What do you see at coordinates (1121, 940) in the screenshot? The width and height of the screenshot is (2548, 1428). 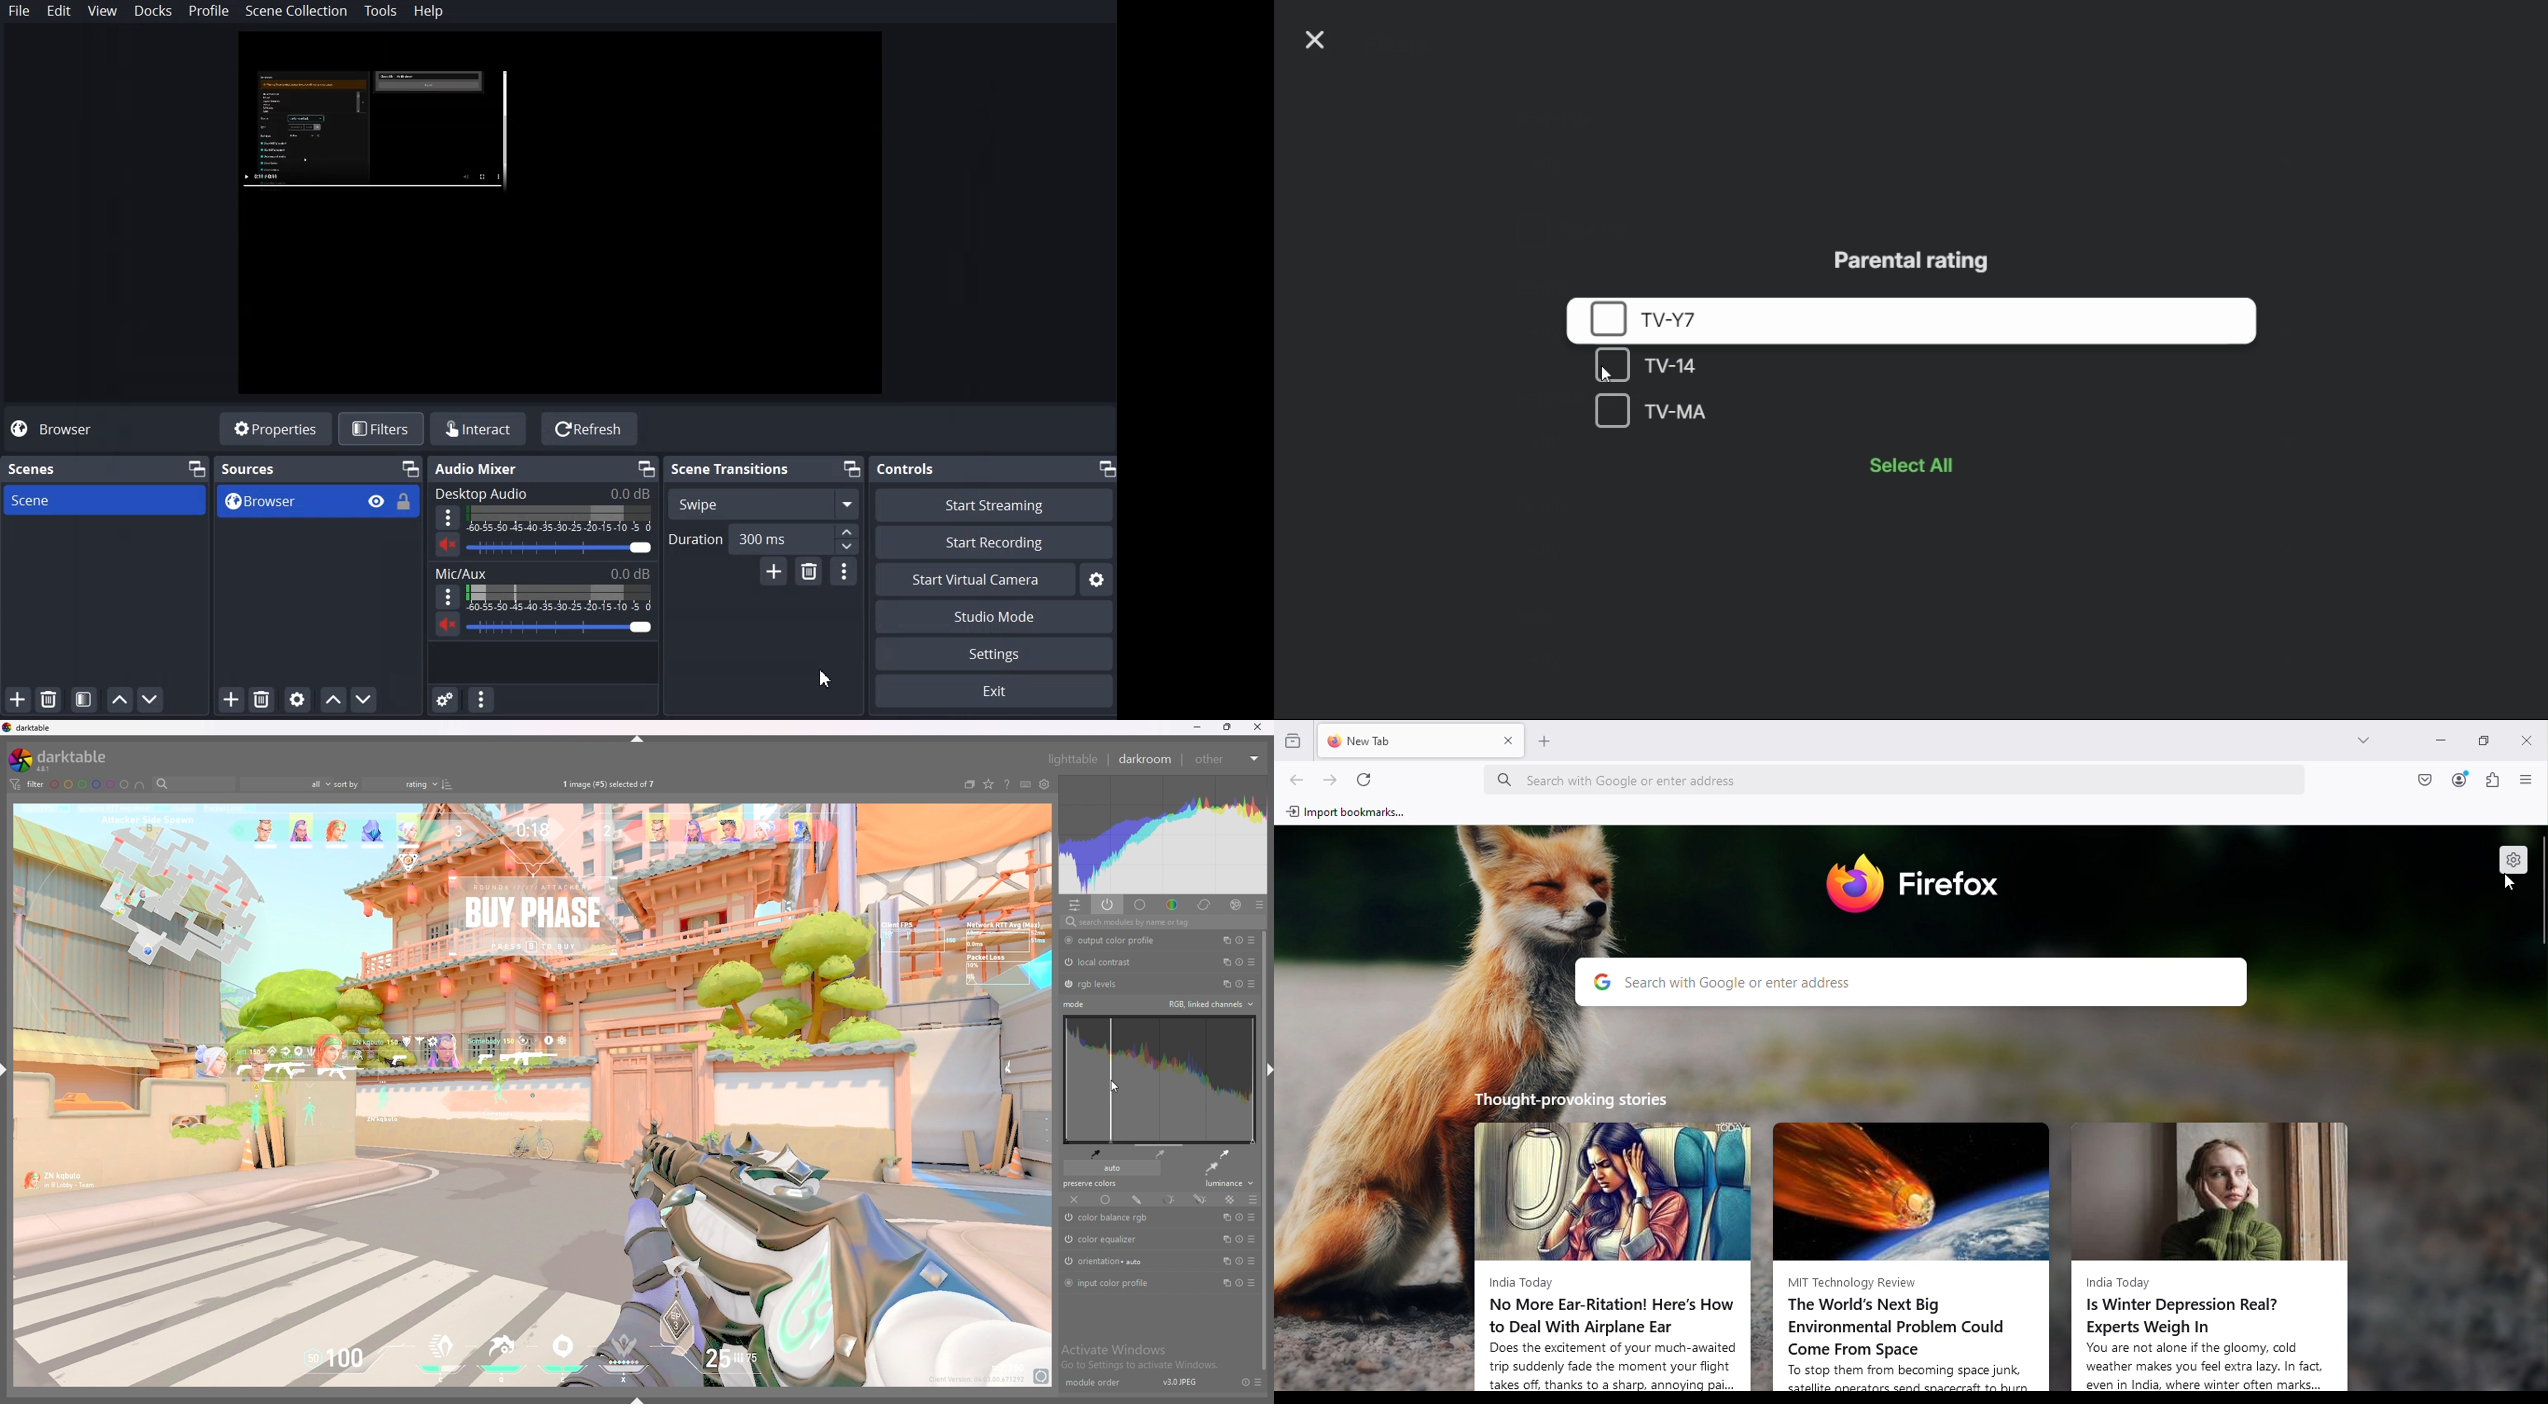 I see `output color profile` at bounding box center [1121, 940].